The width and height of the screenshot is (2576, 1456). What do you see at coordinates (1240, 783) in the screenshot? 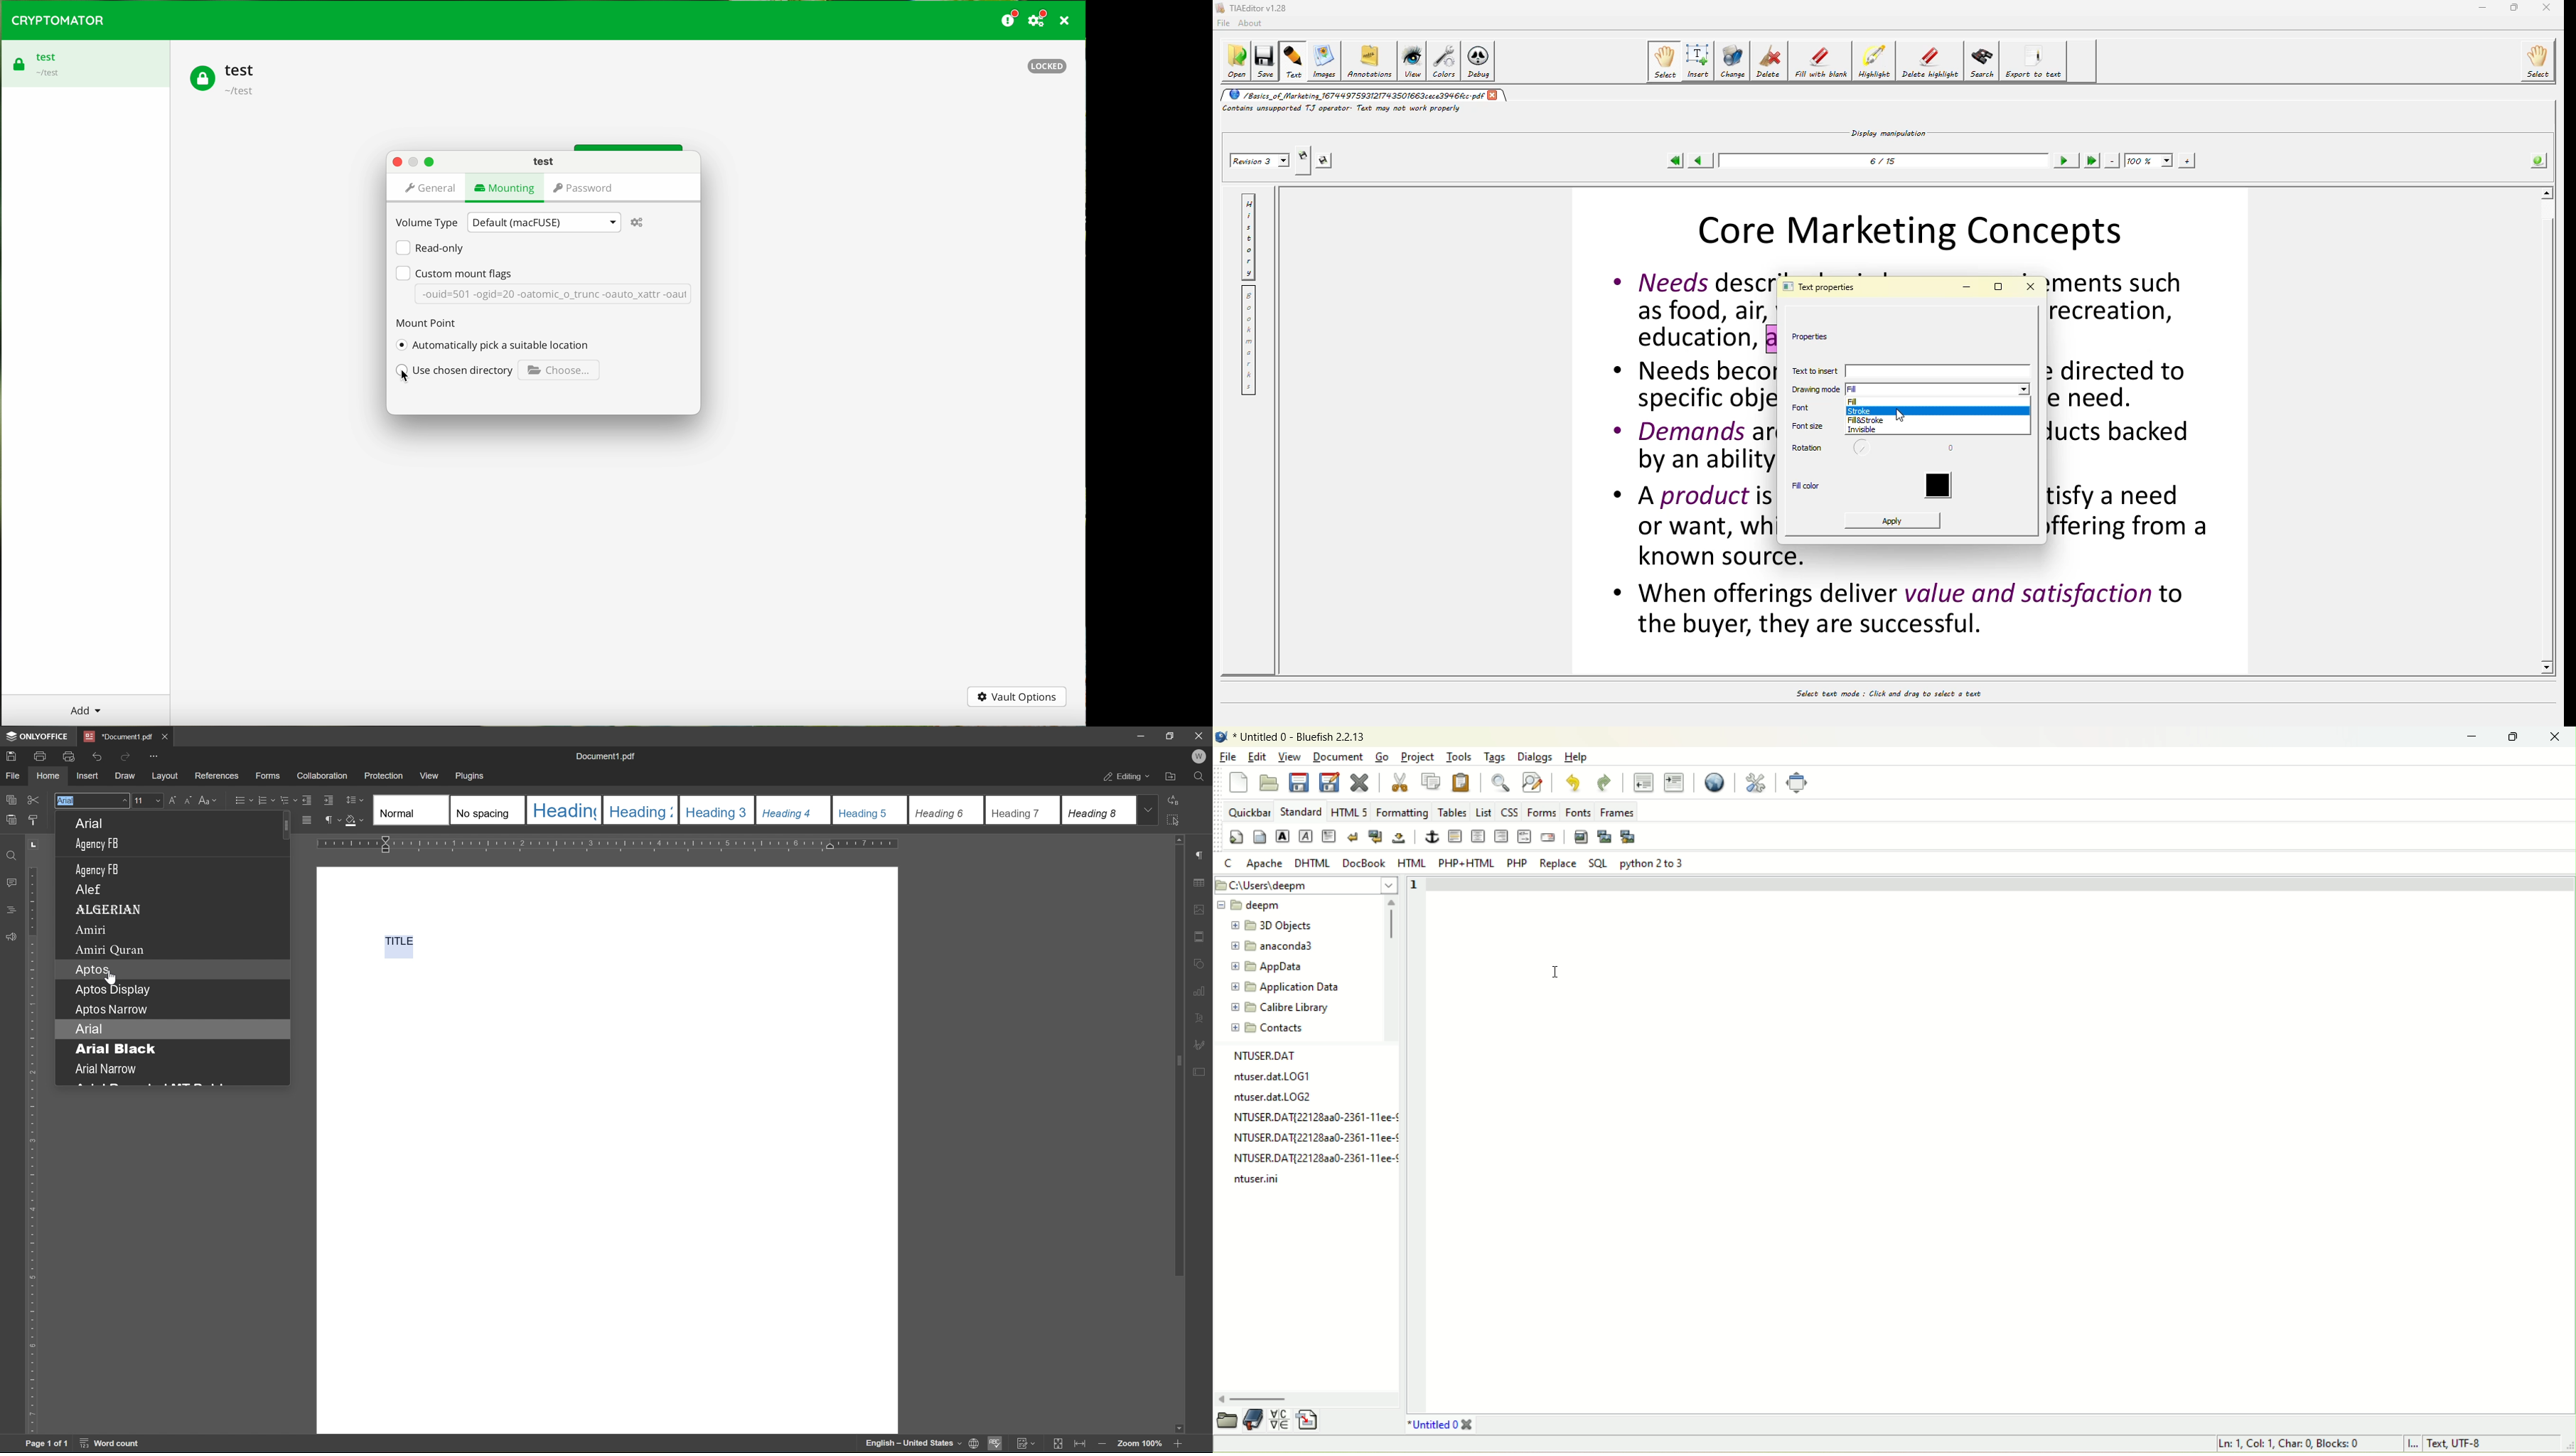
I see `new file` at bounding box center [1240, 783].